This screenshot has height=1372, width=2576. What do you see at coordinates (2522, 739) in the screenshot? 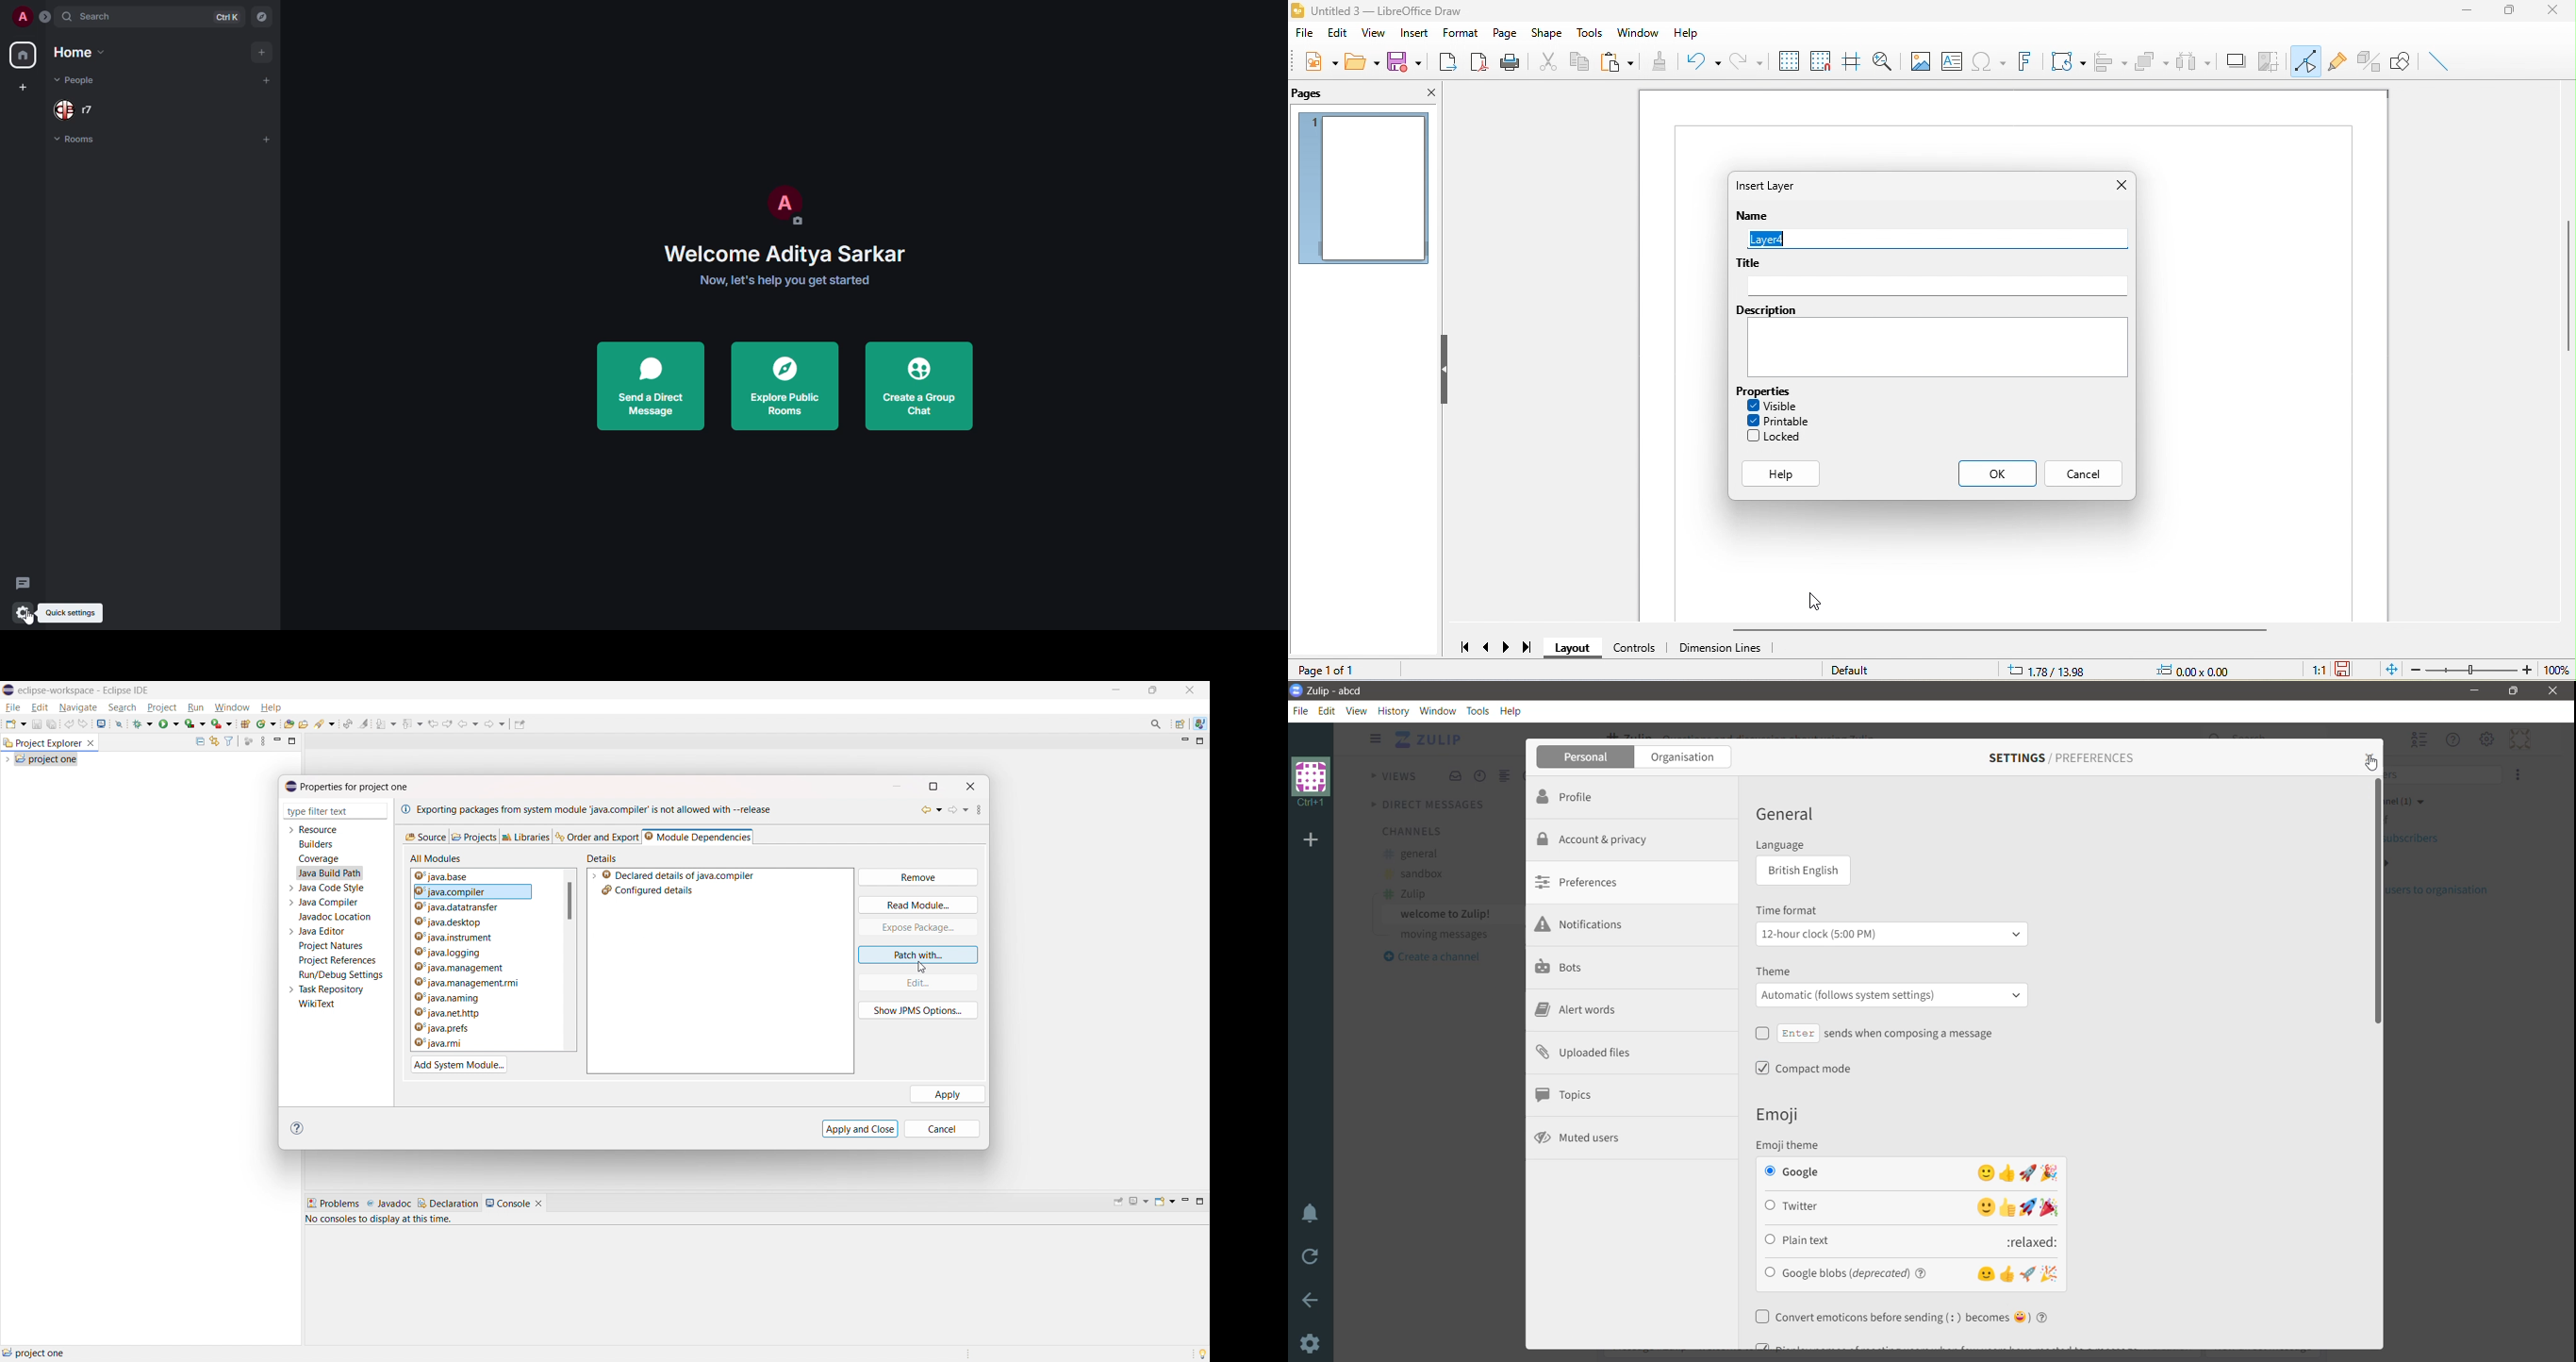
I see `Personal Menu` at bounding box center [2522, 739].